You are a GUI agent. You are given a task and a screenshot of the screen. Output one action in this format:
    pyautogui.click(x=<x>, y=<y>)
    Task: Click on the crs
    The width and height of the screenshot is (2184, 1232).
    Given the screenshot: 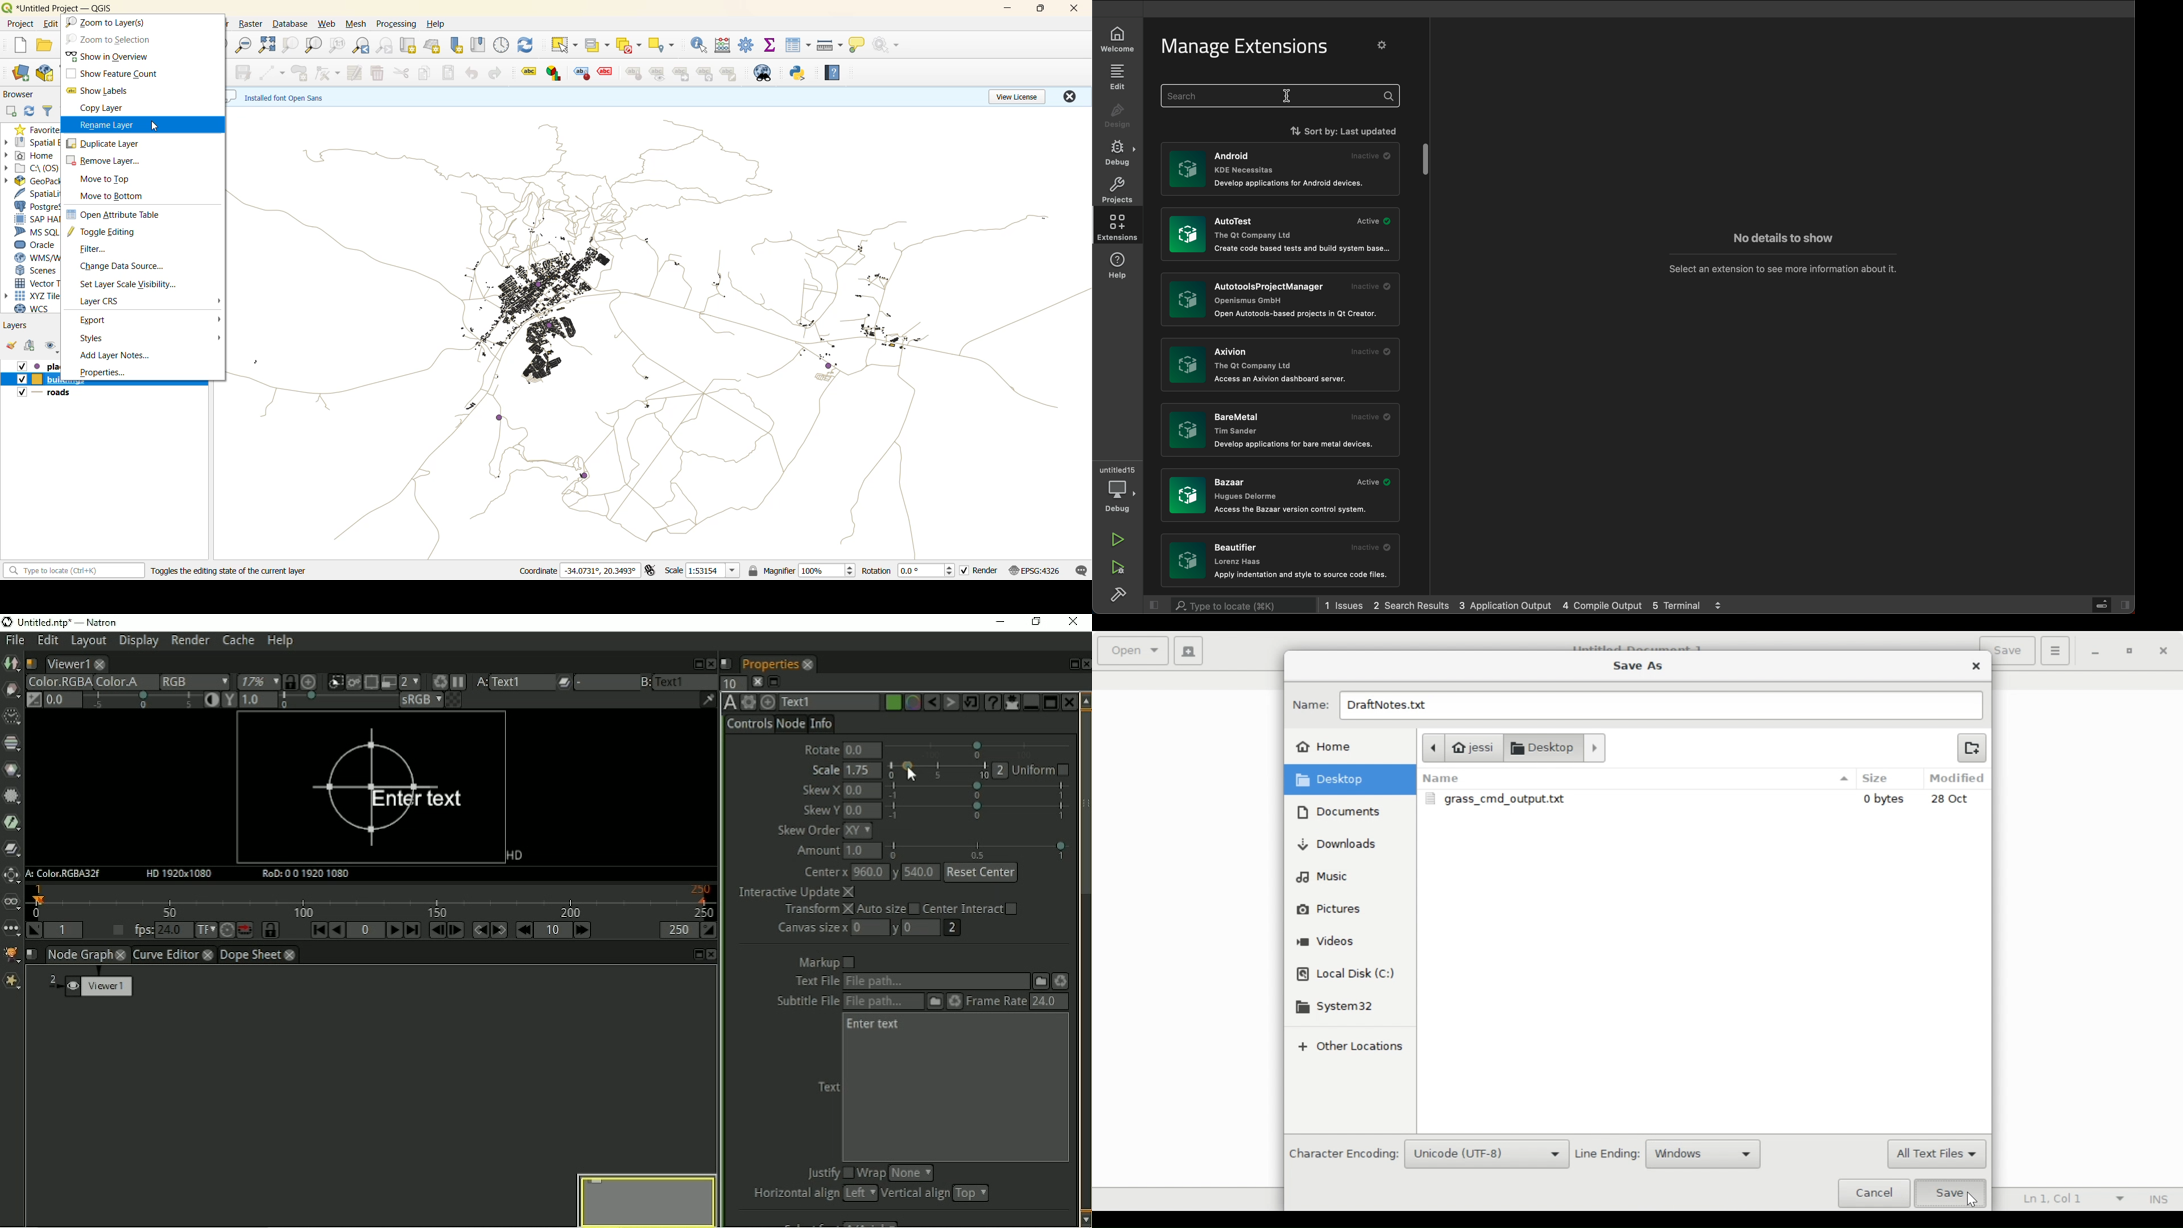 What is the action you would take?
    pyautogui.click(x=1040, y=570)
    